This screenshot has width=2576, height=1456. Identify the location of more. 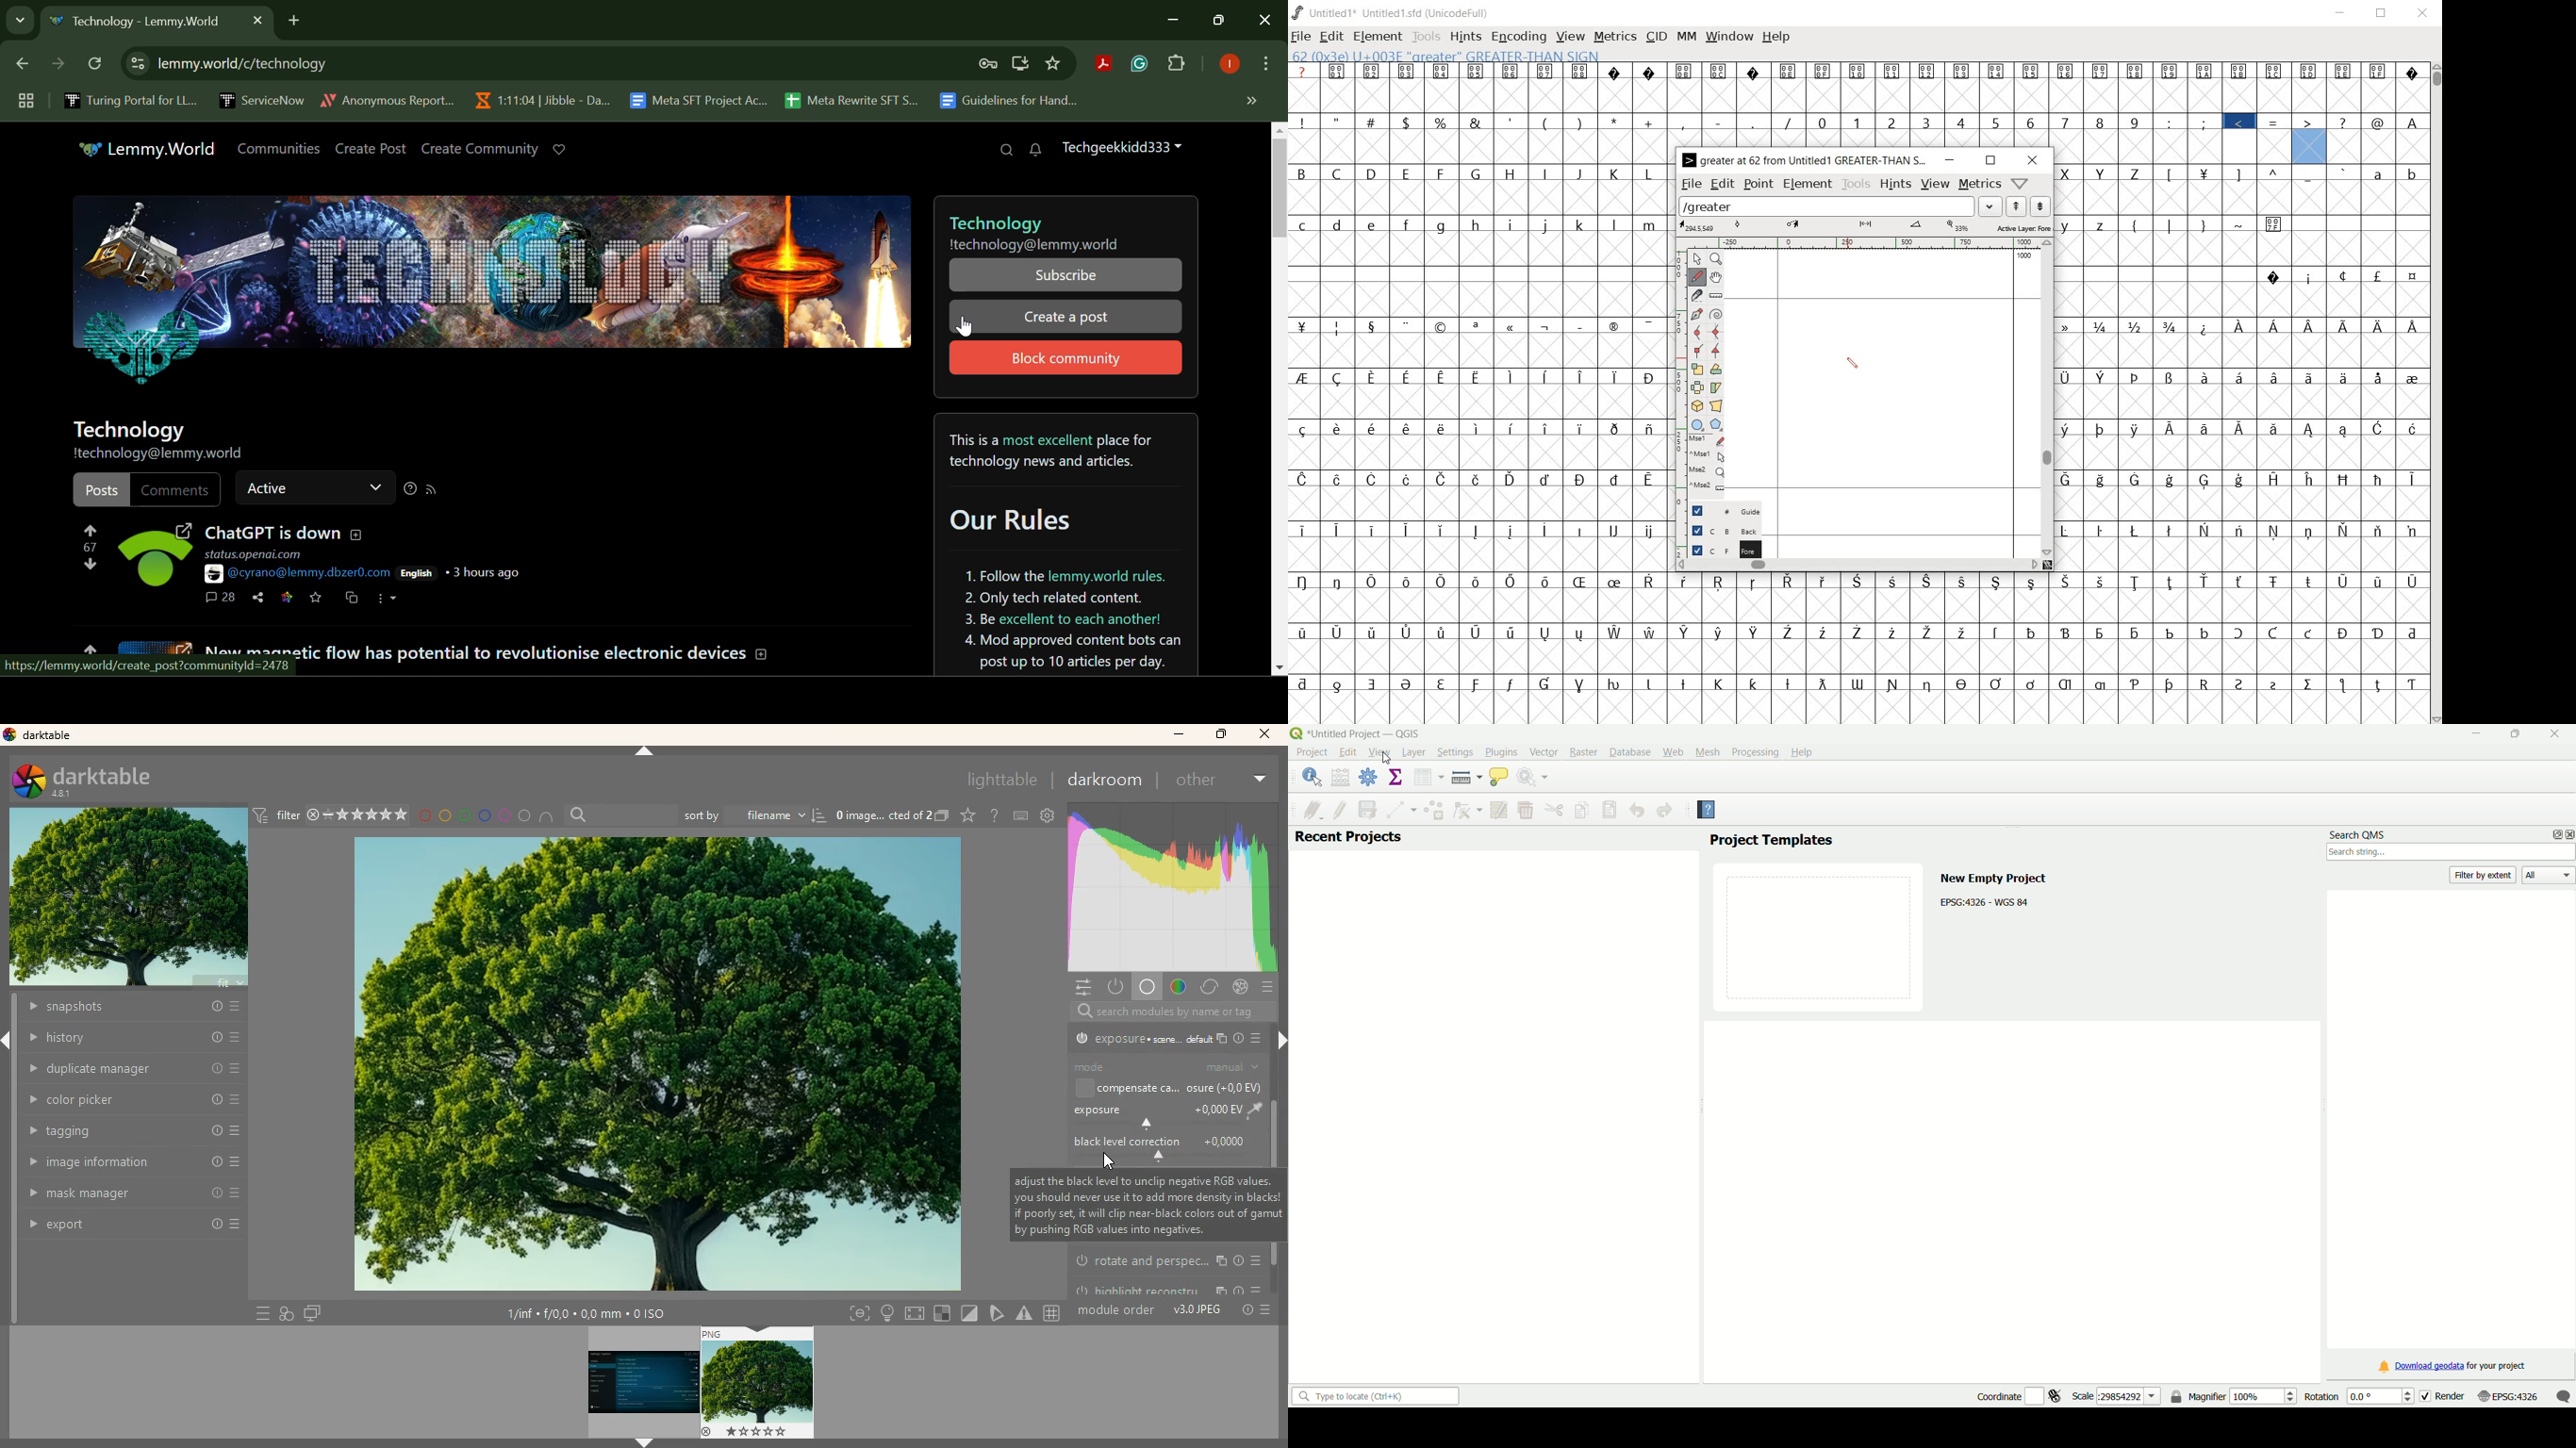
(1264, 989).